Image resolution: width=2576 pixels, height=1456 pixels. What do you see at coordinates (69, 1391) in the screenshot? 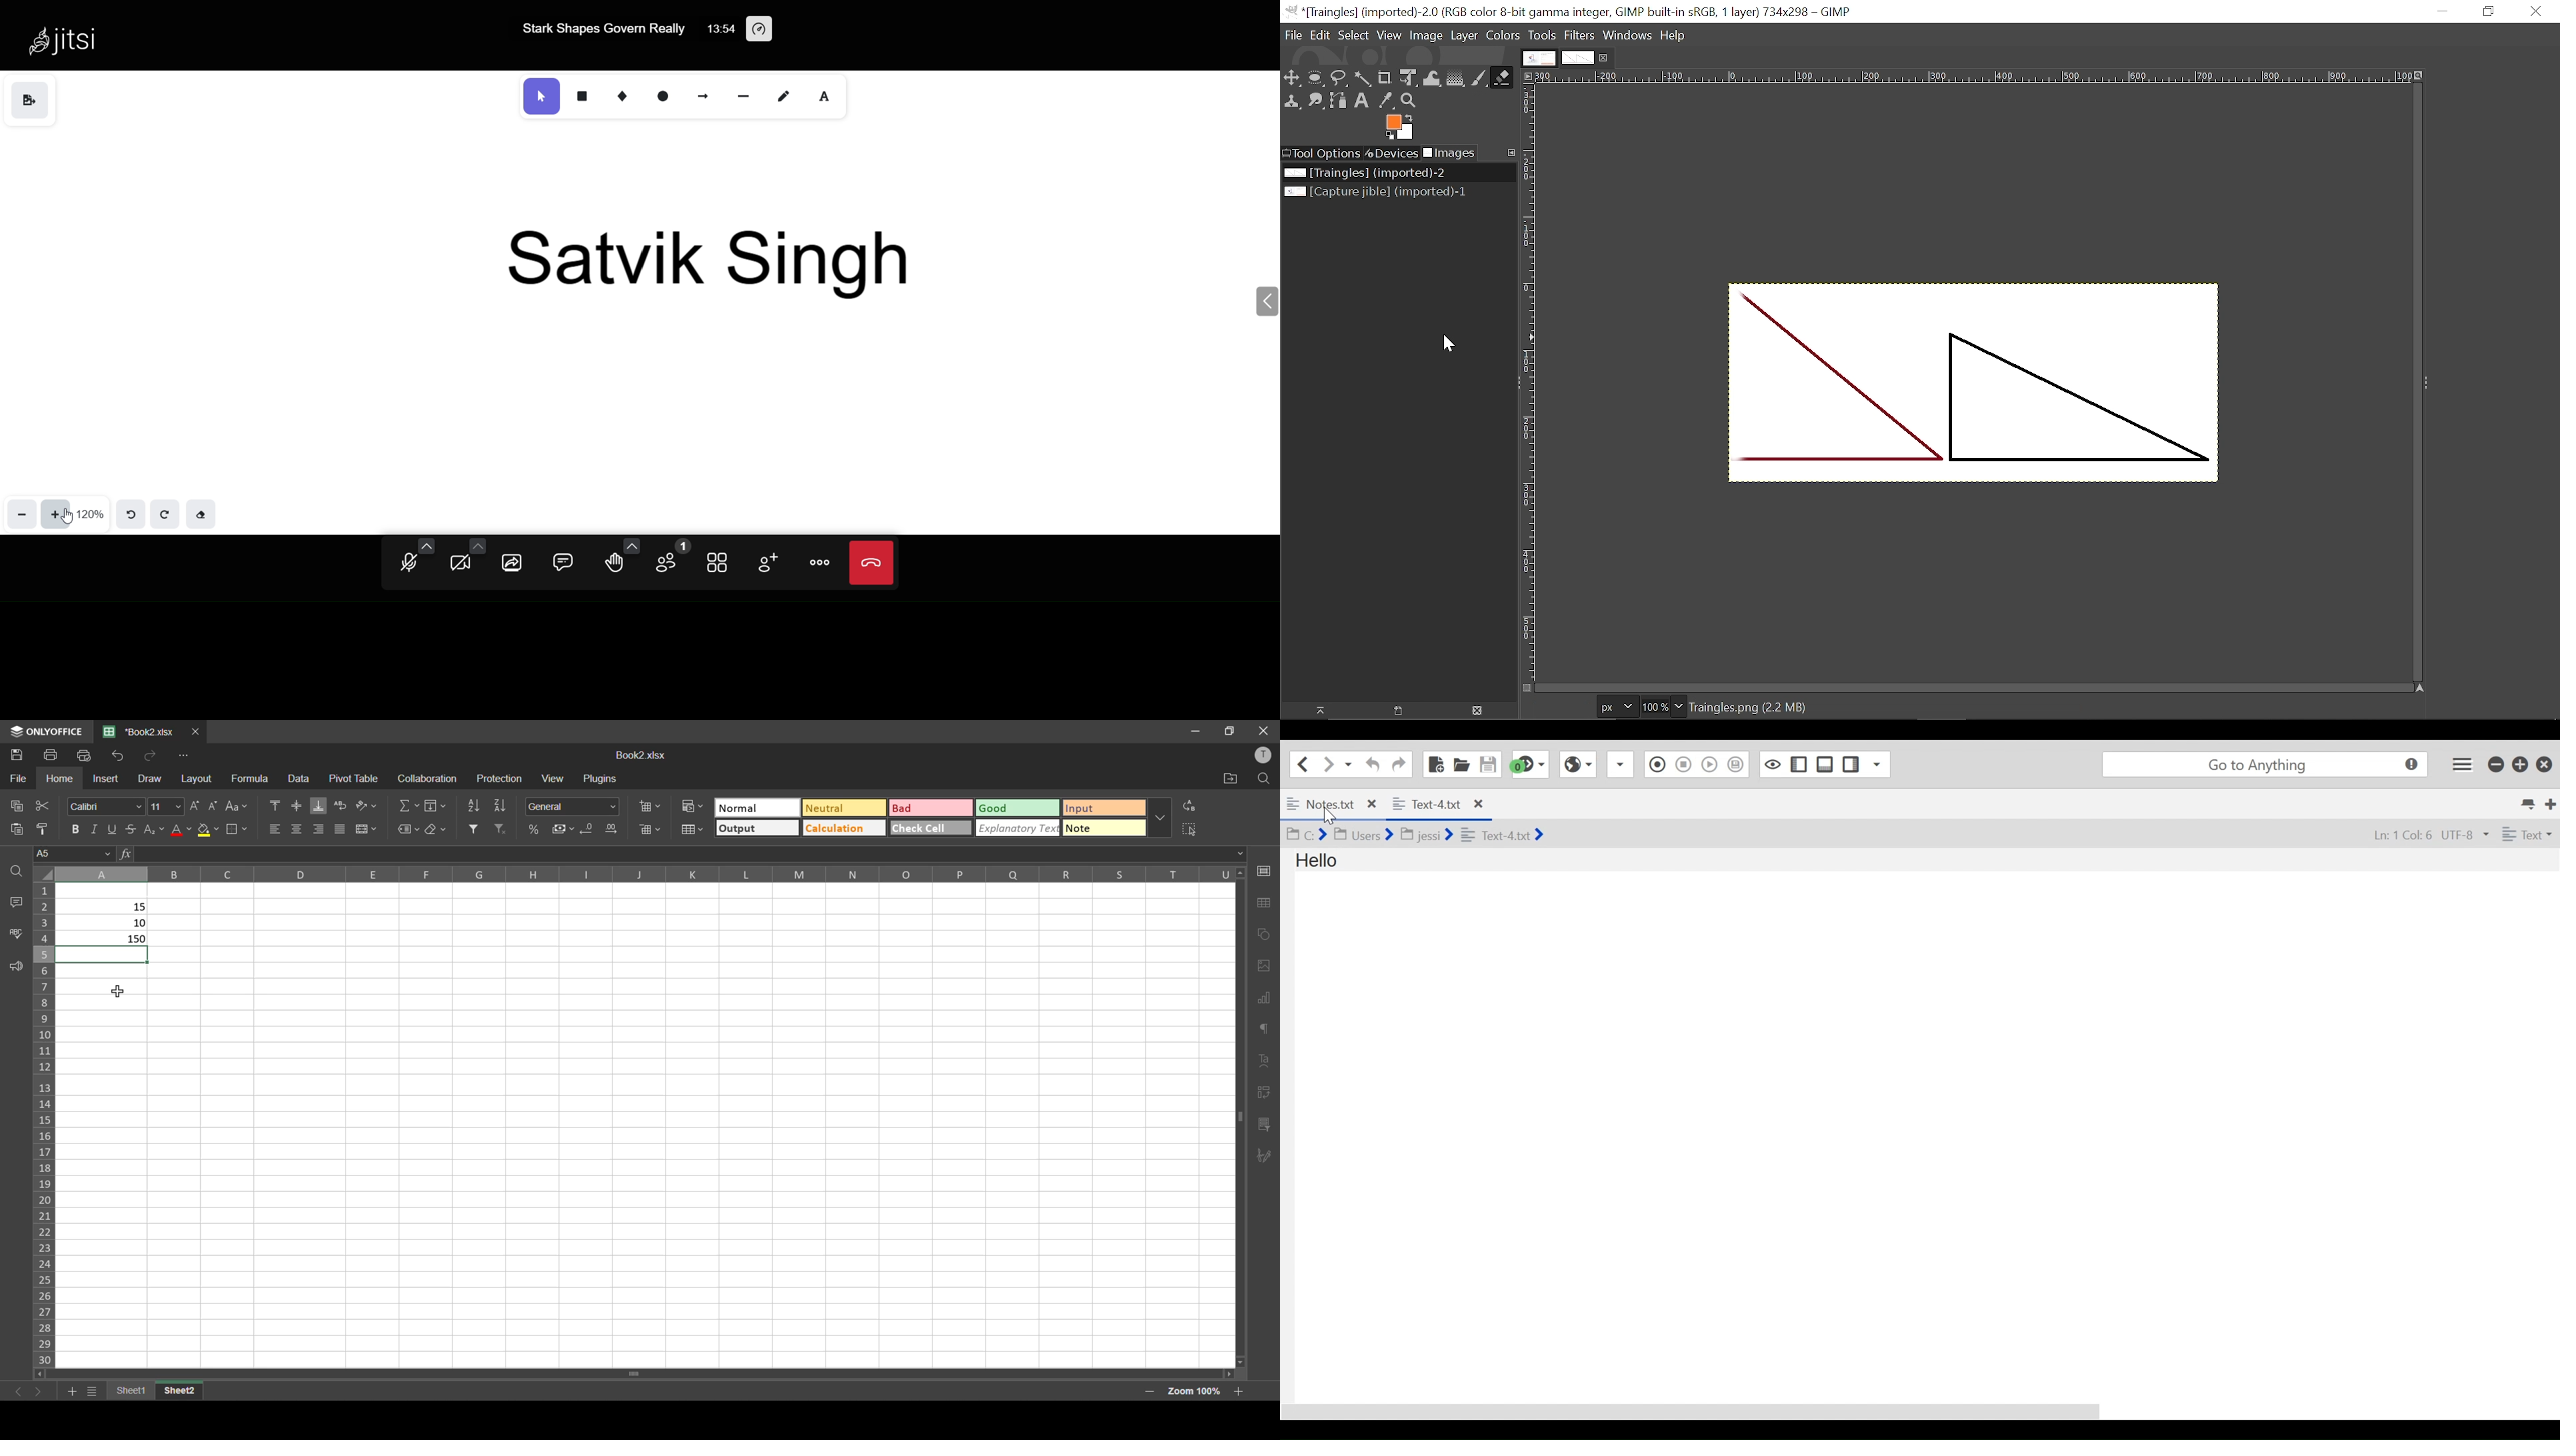
I see `add sheet` at bounding box center [69, 1391].